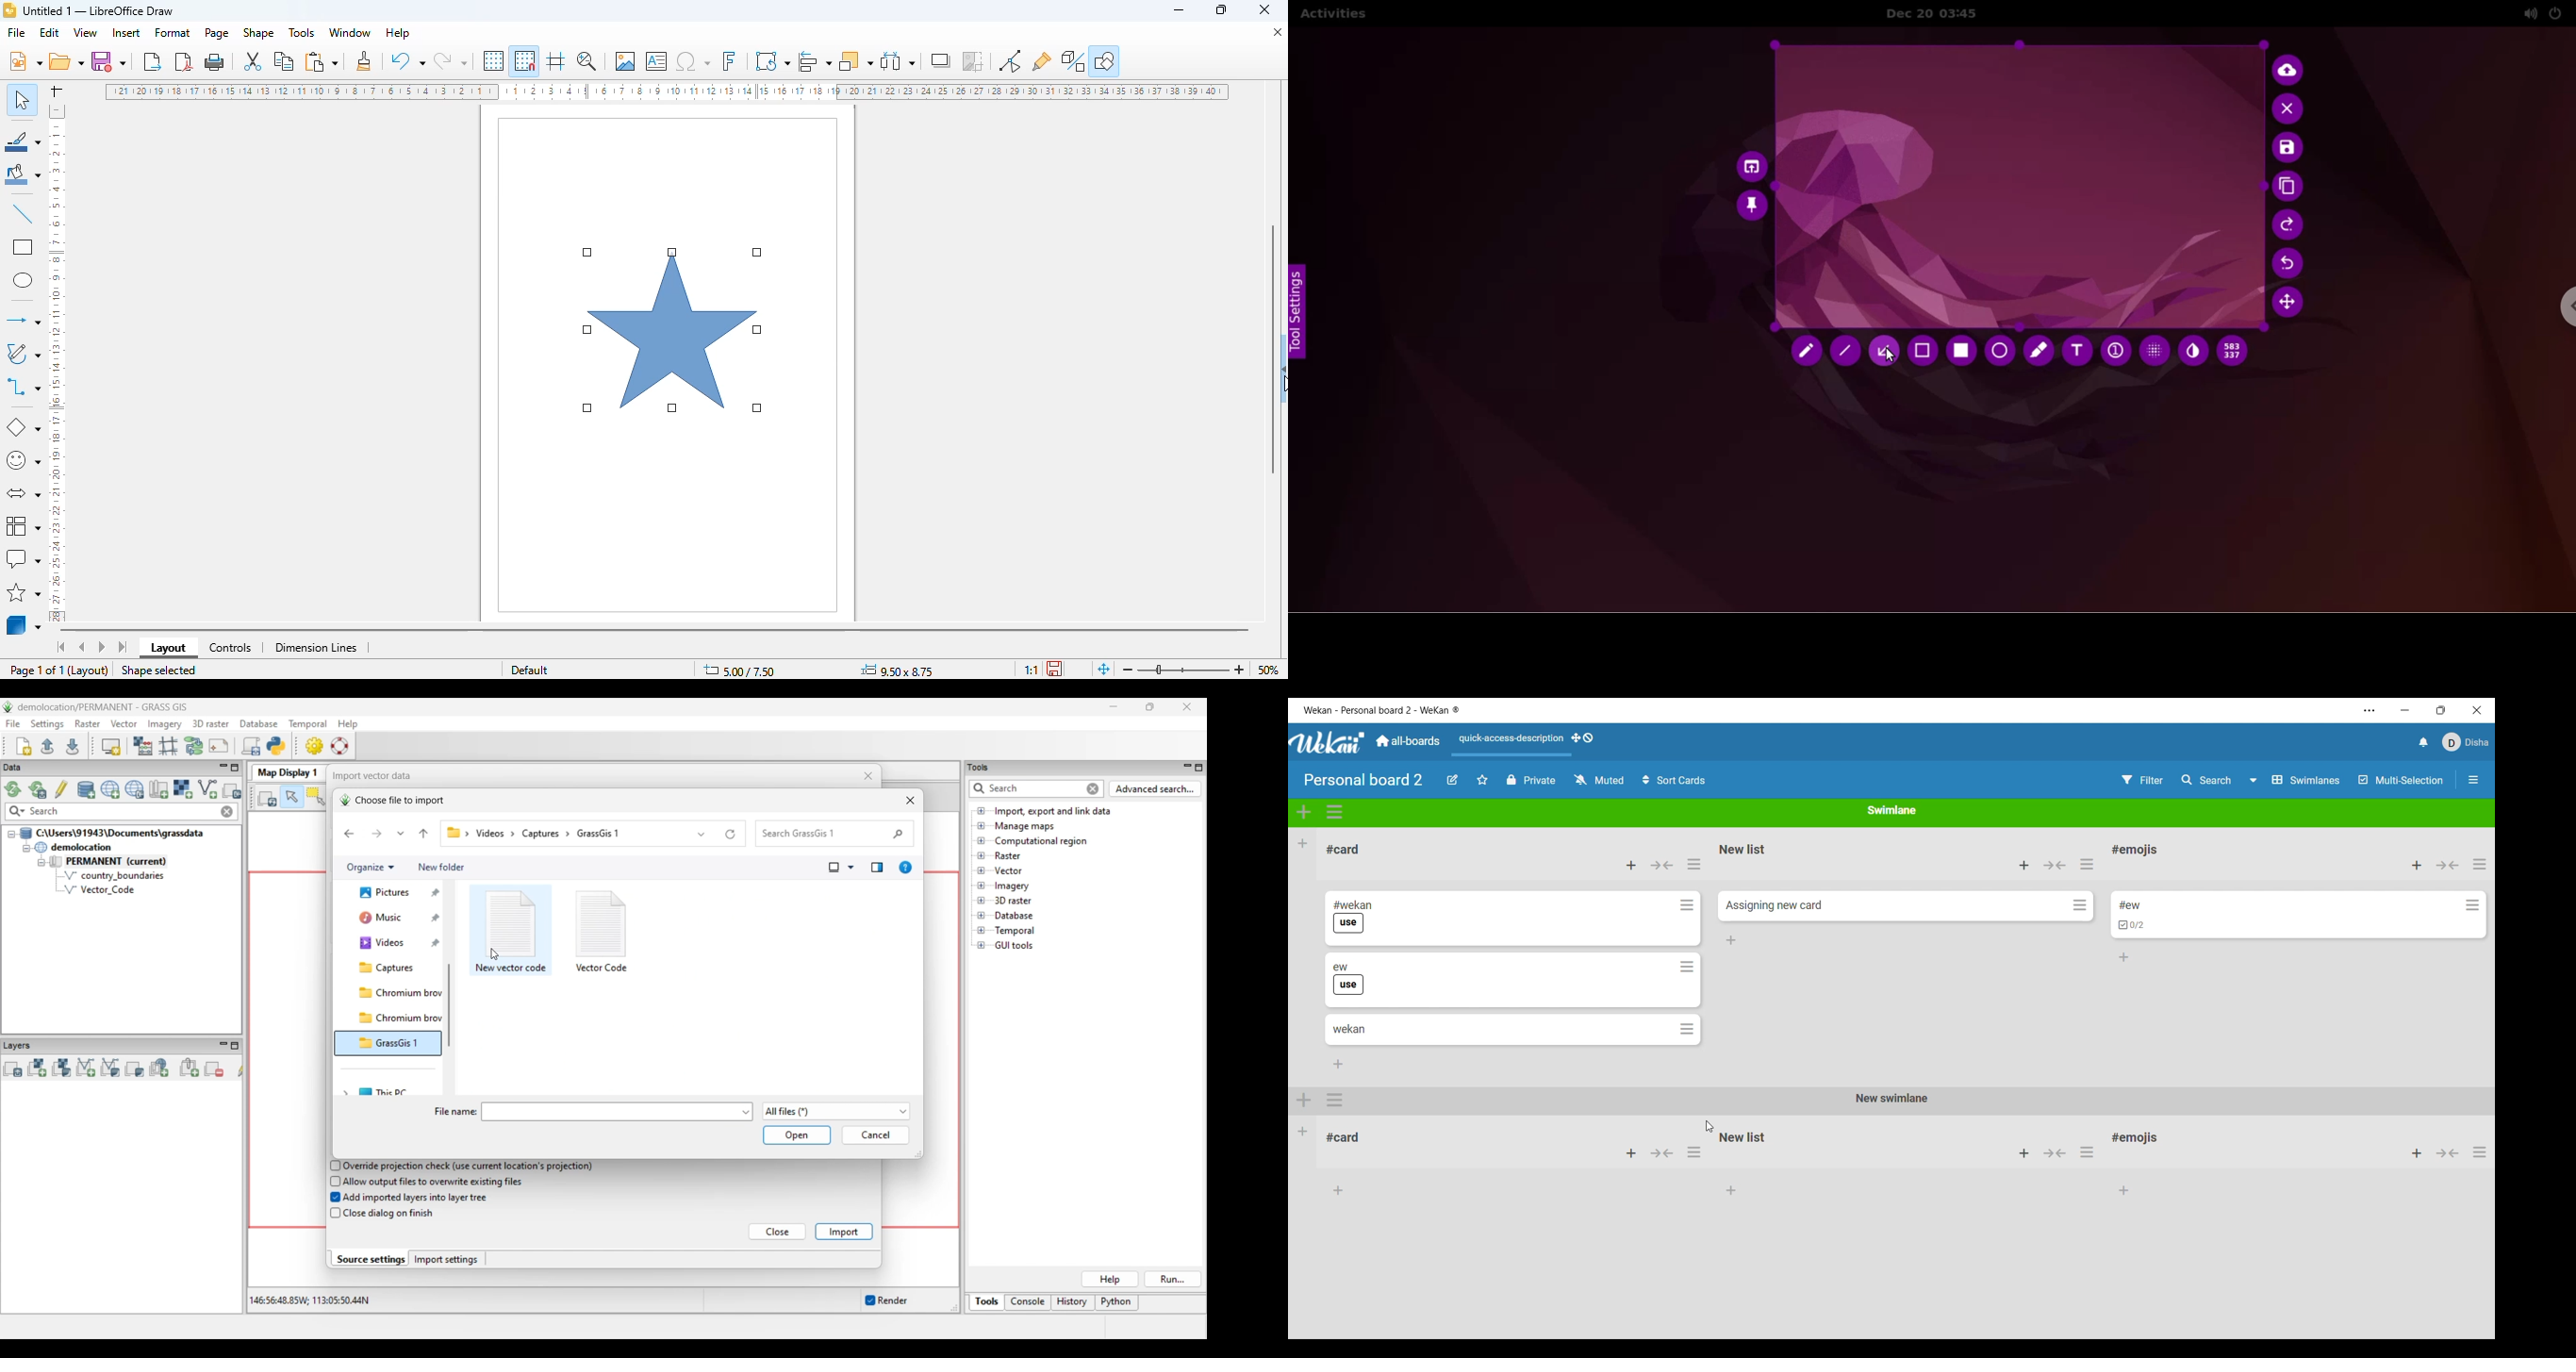  What do you see at coordinates (1073, 61) in the screenshot?
I see `toggle extrusion` at bounding box center [1073, 61].